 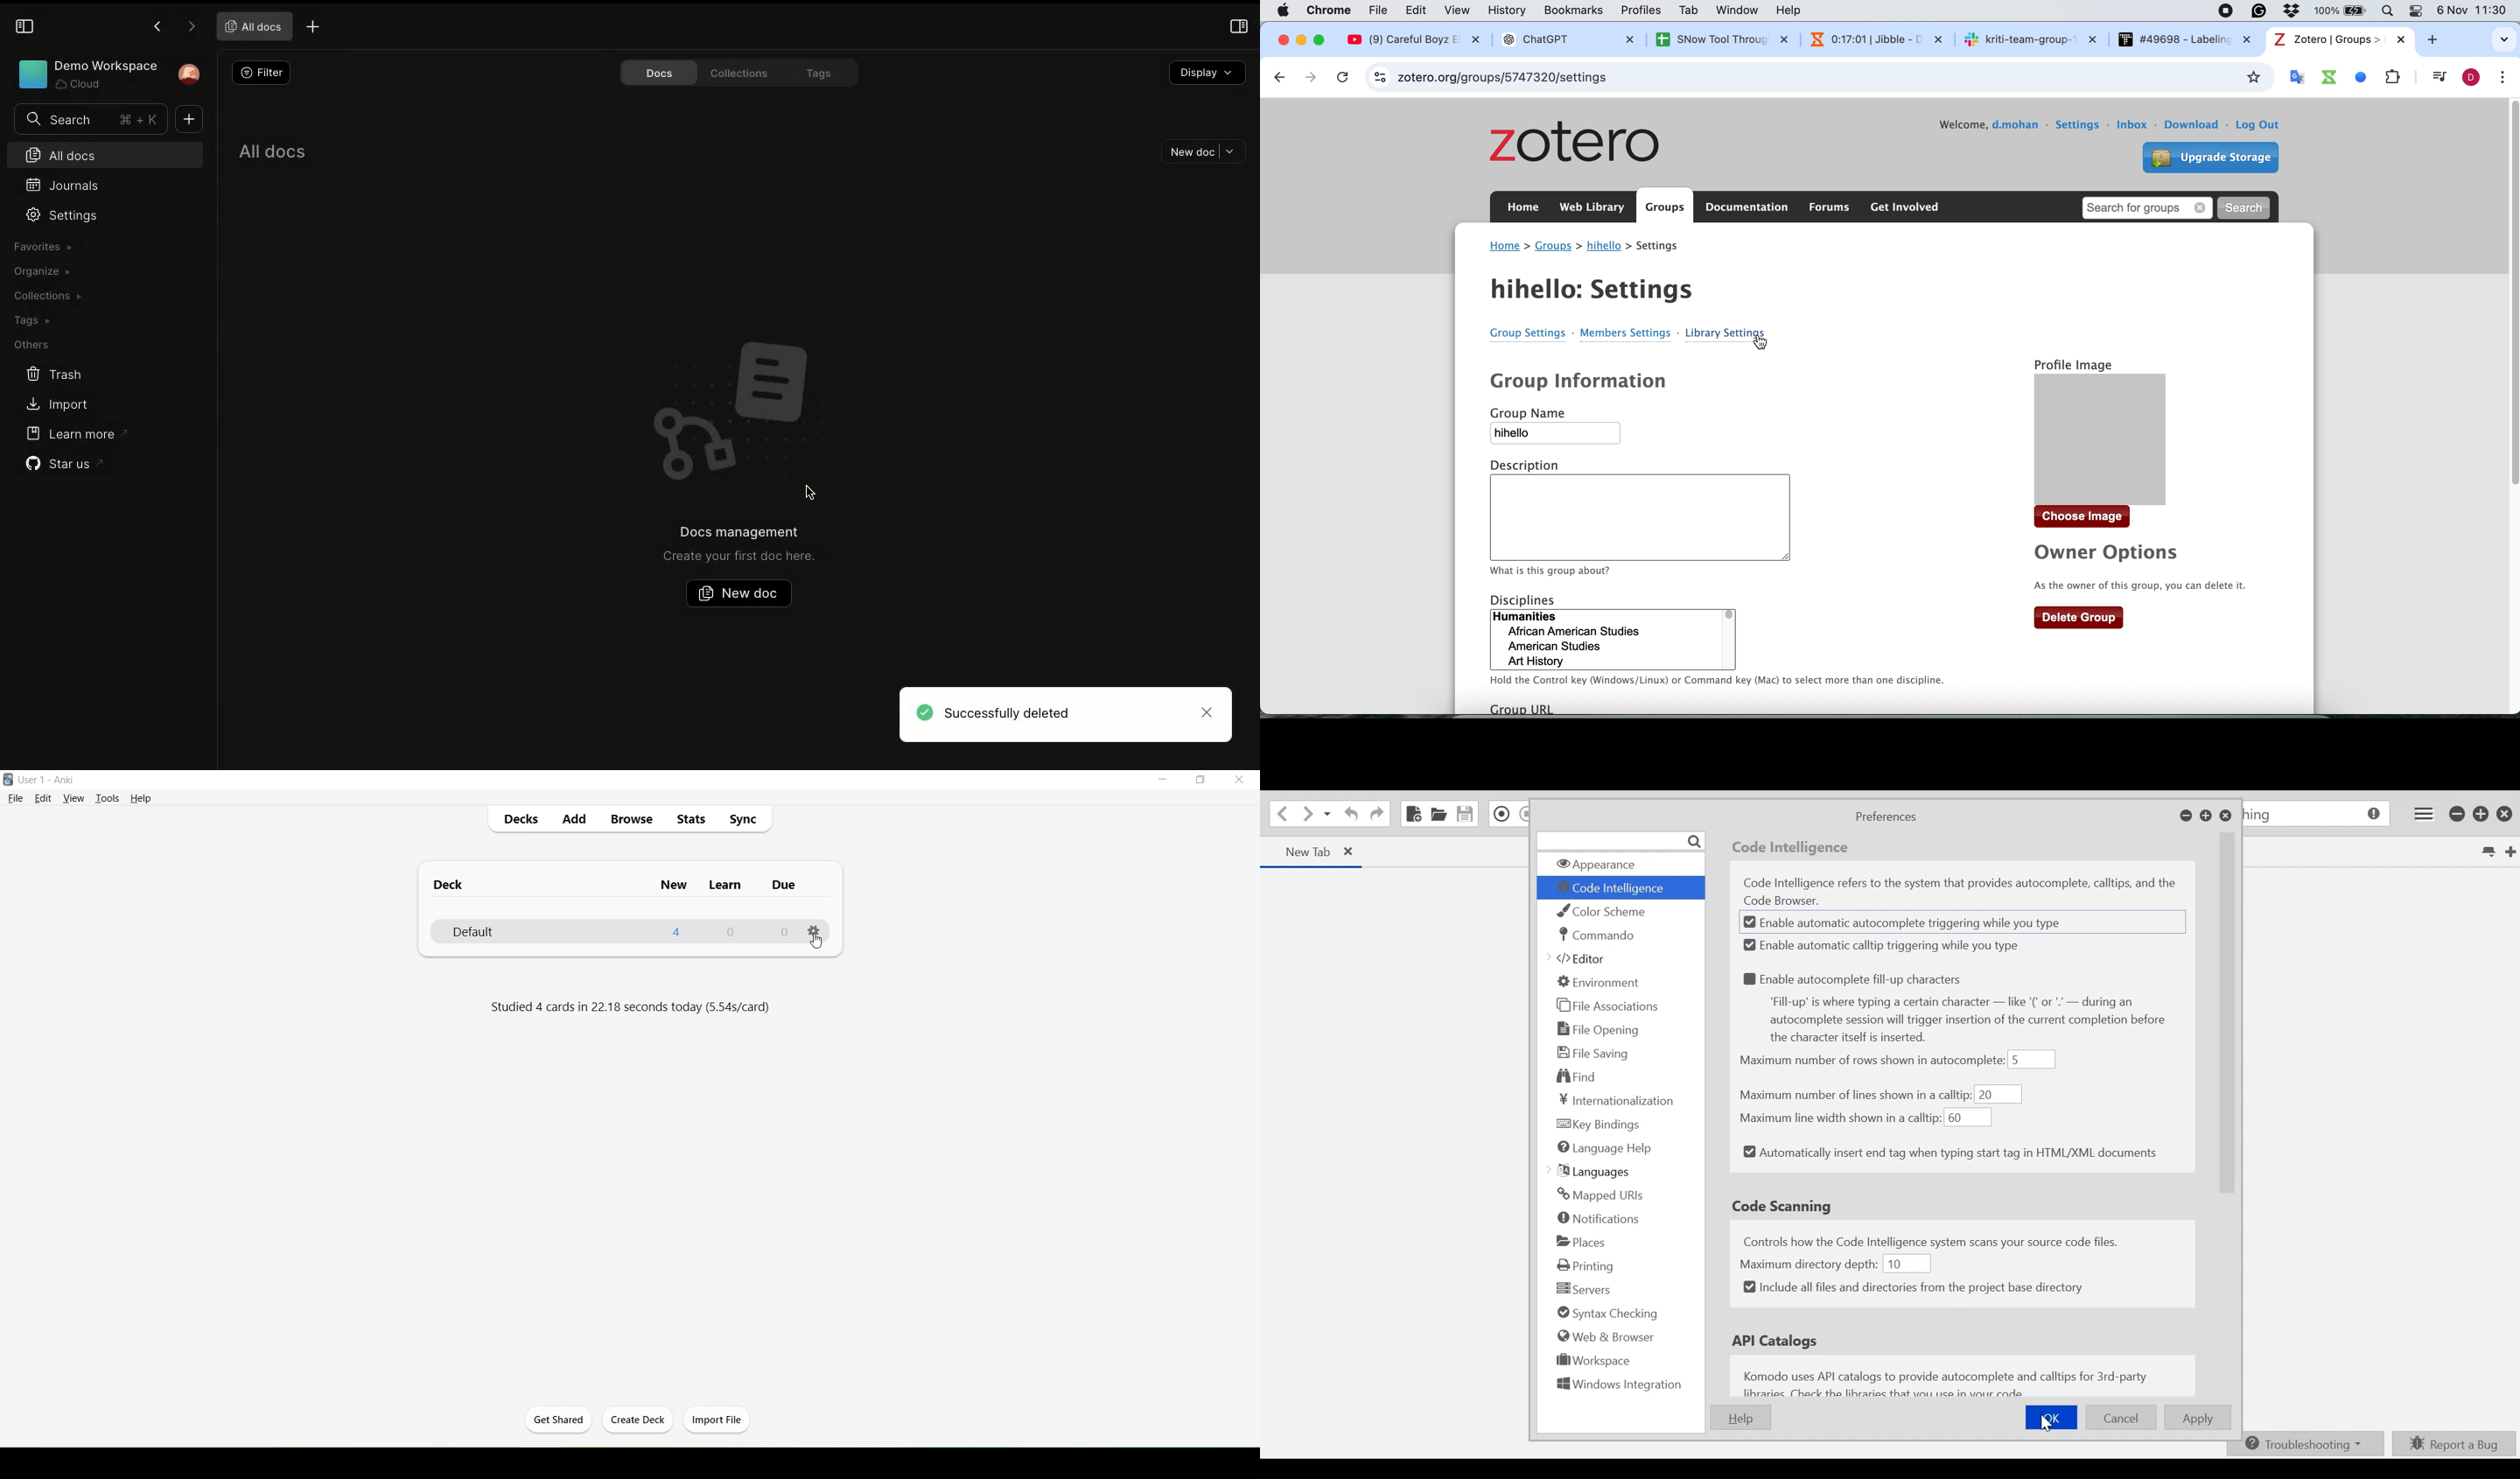 I want to click on cursor, so click(x=1756, y=347).